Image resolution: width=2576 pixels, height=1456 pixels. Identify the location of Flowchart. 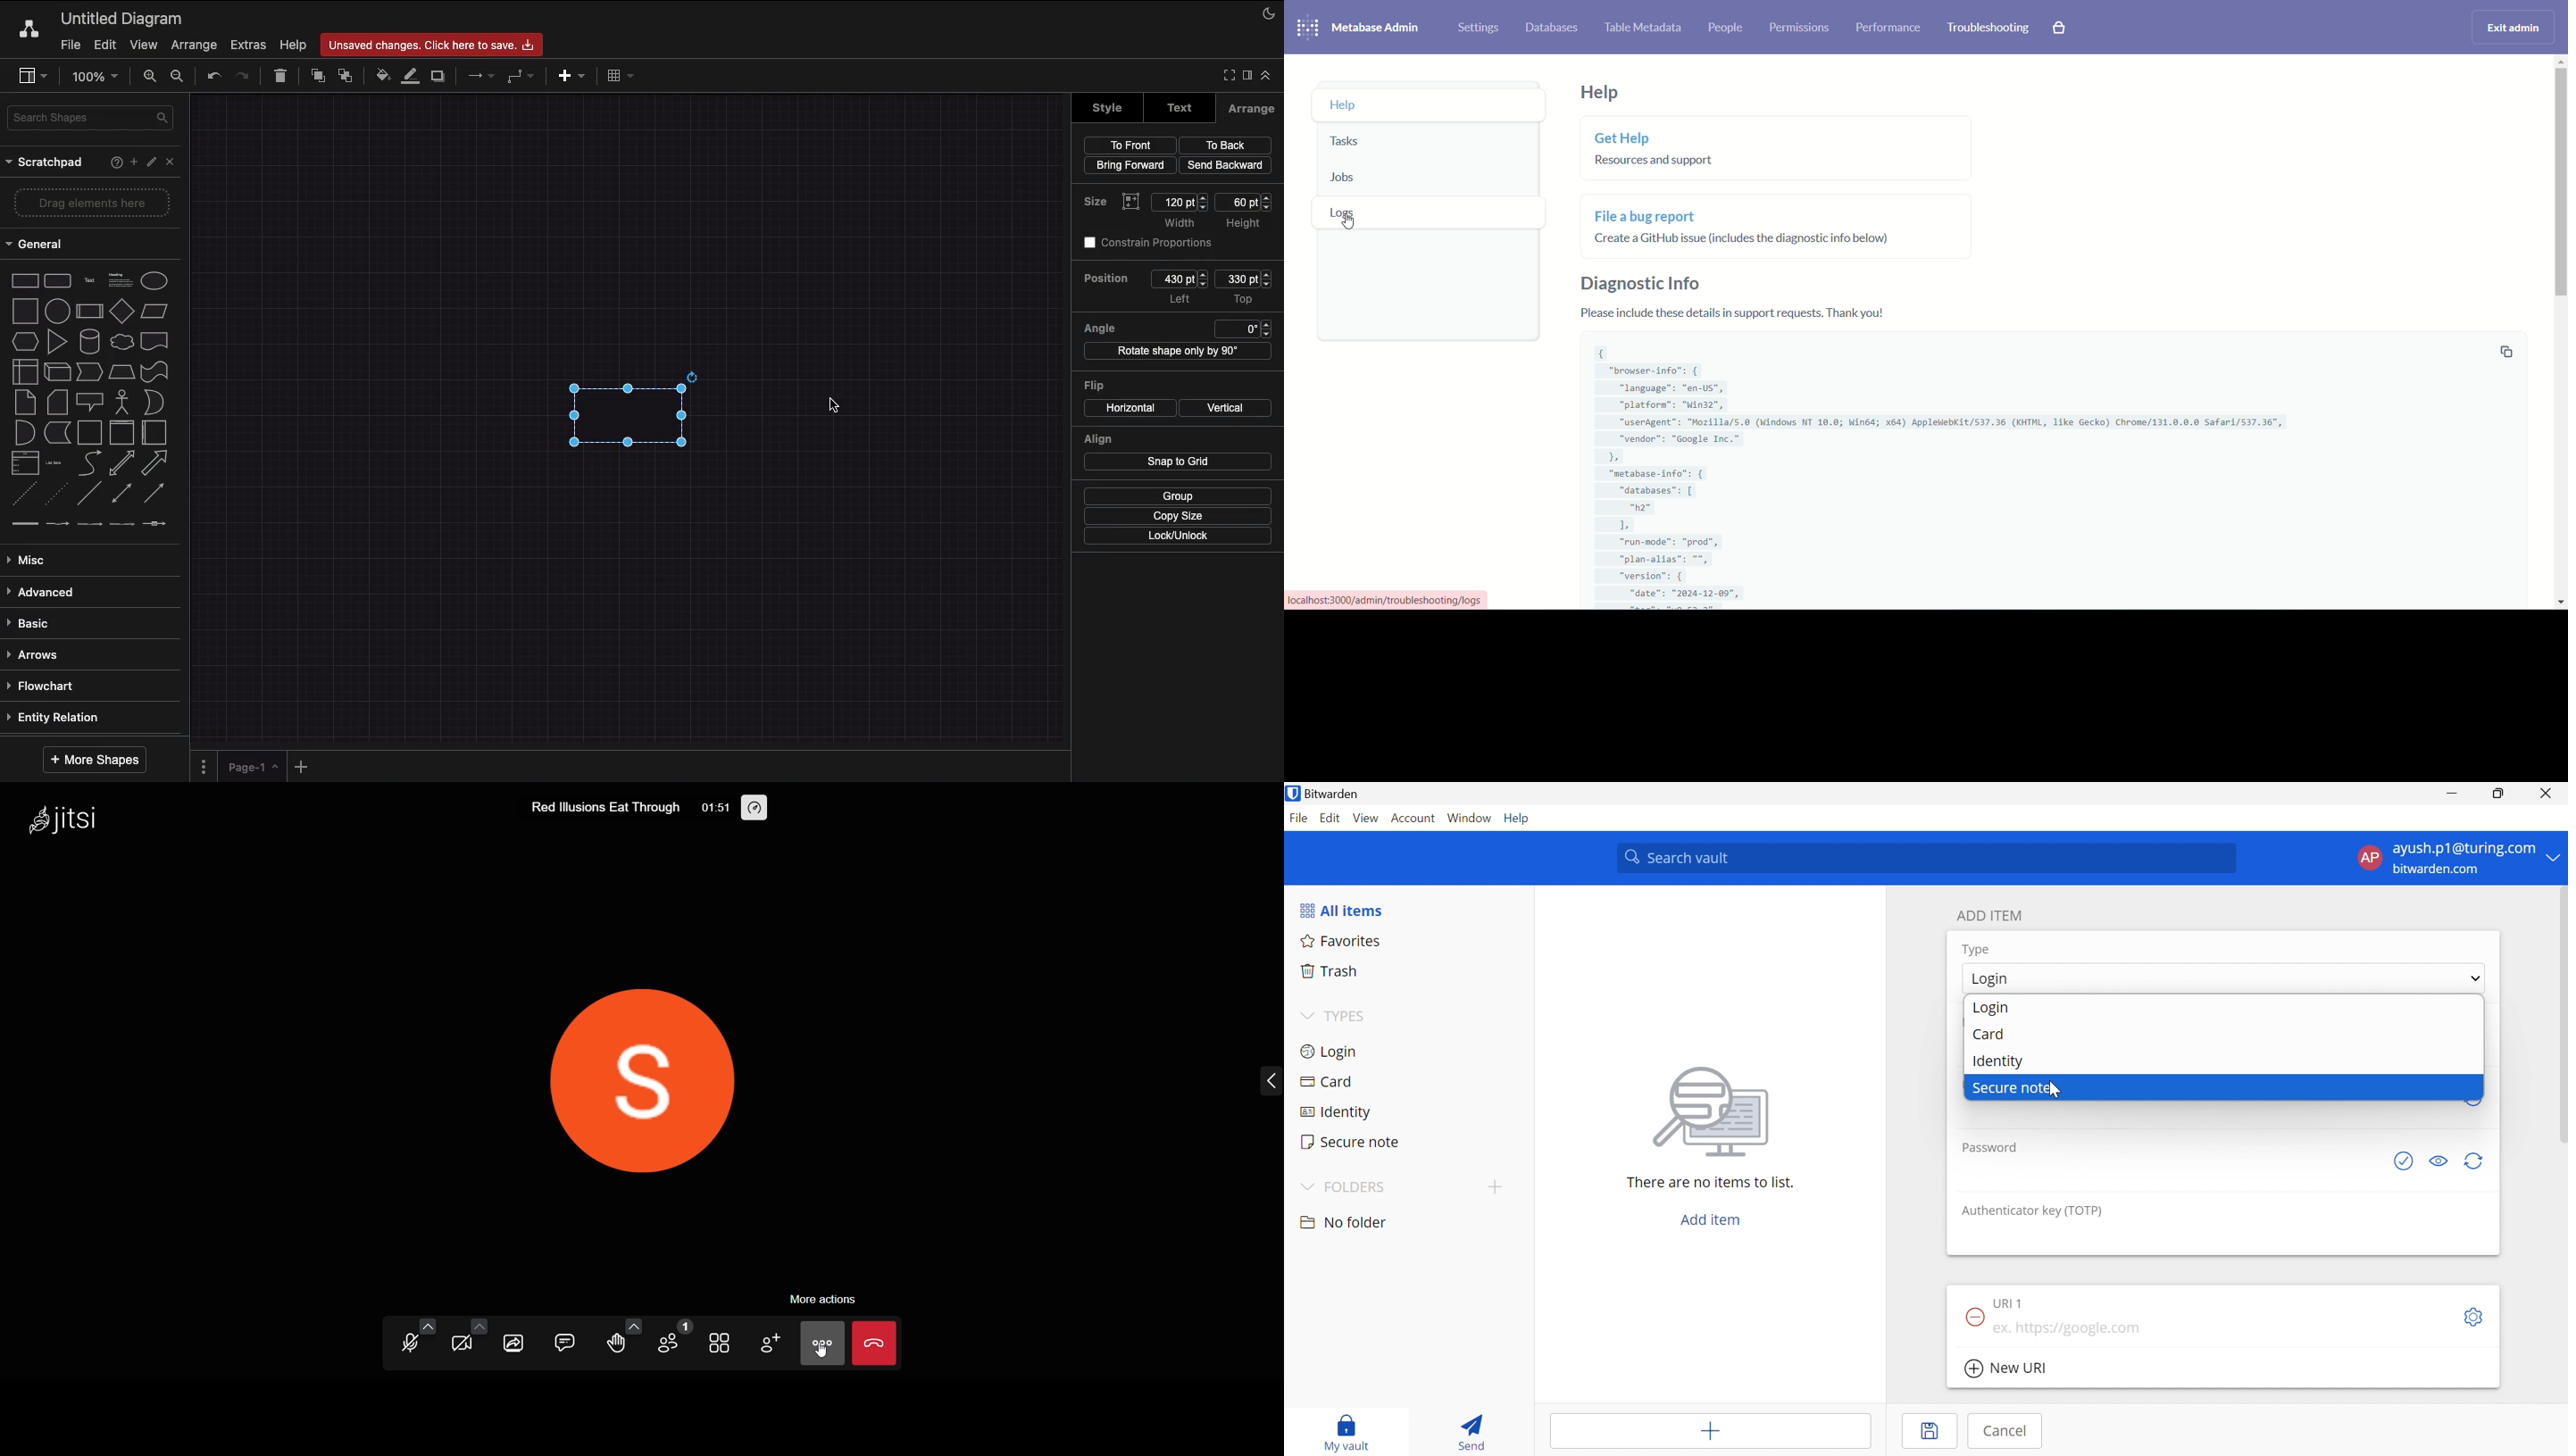
(53, 687).